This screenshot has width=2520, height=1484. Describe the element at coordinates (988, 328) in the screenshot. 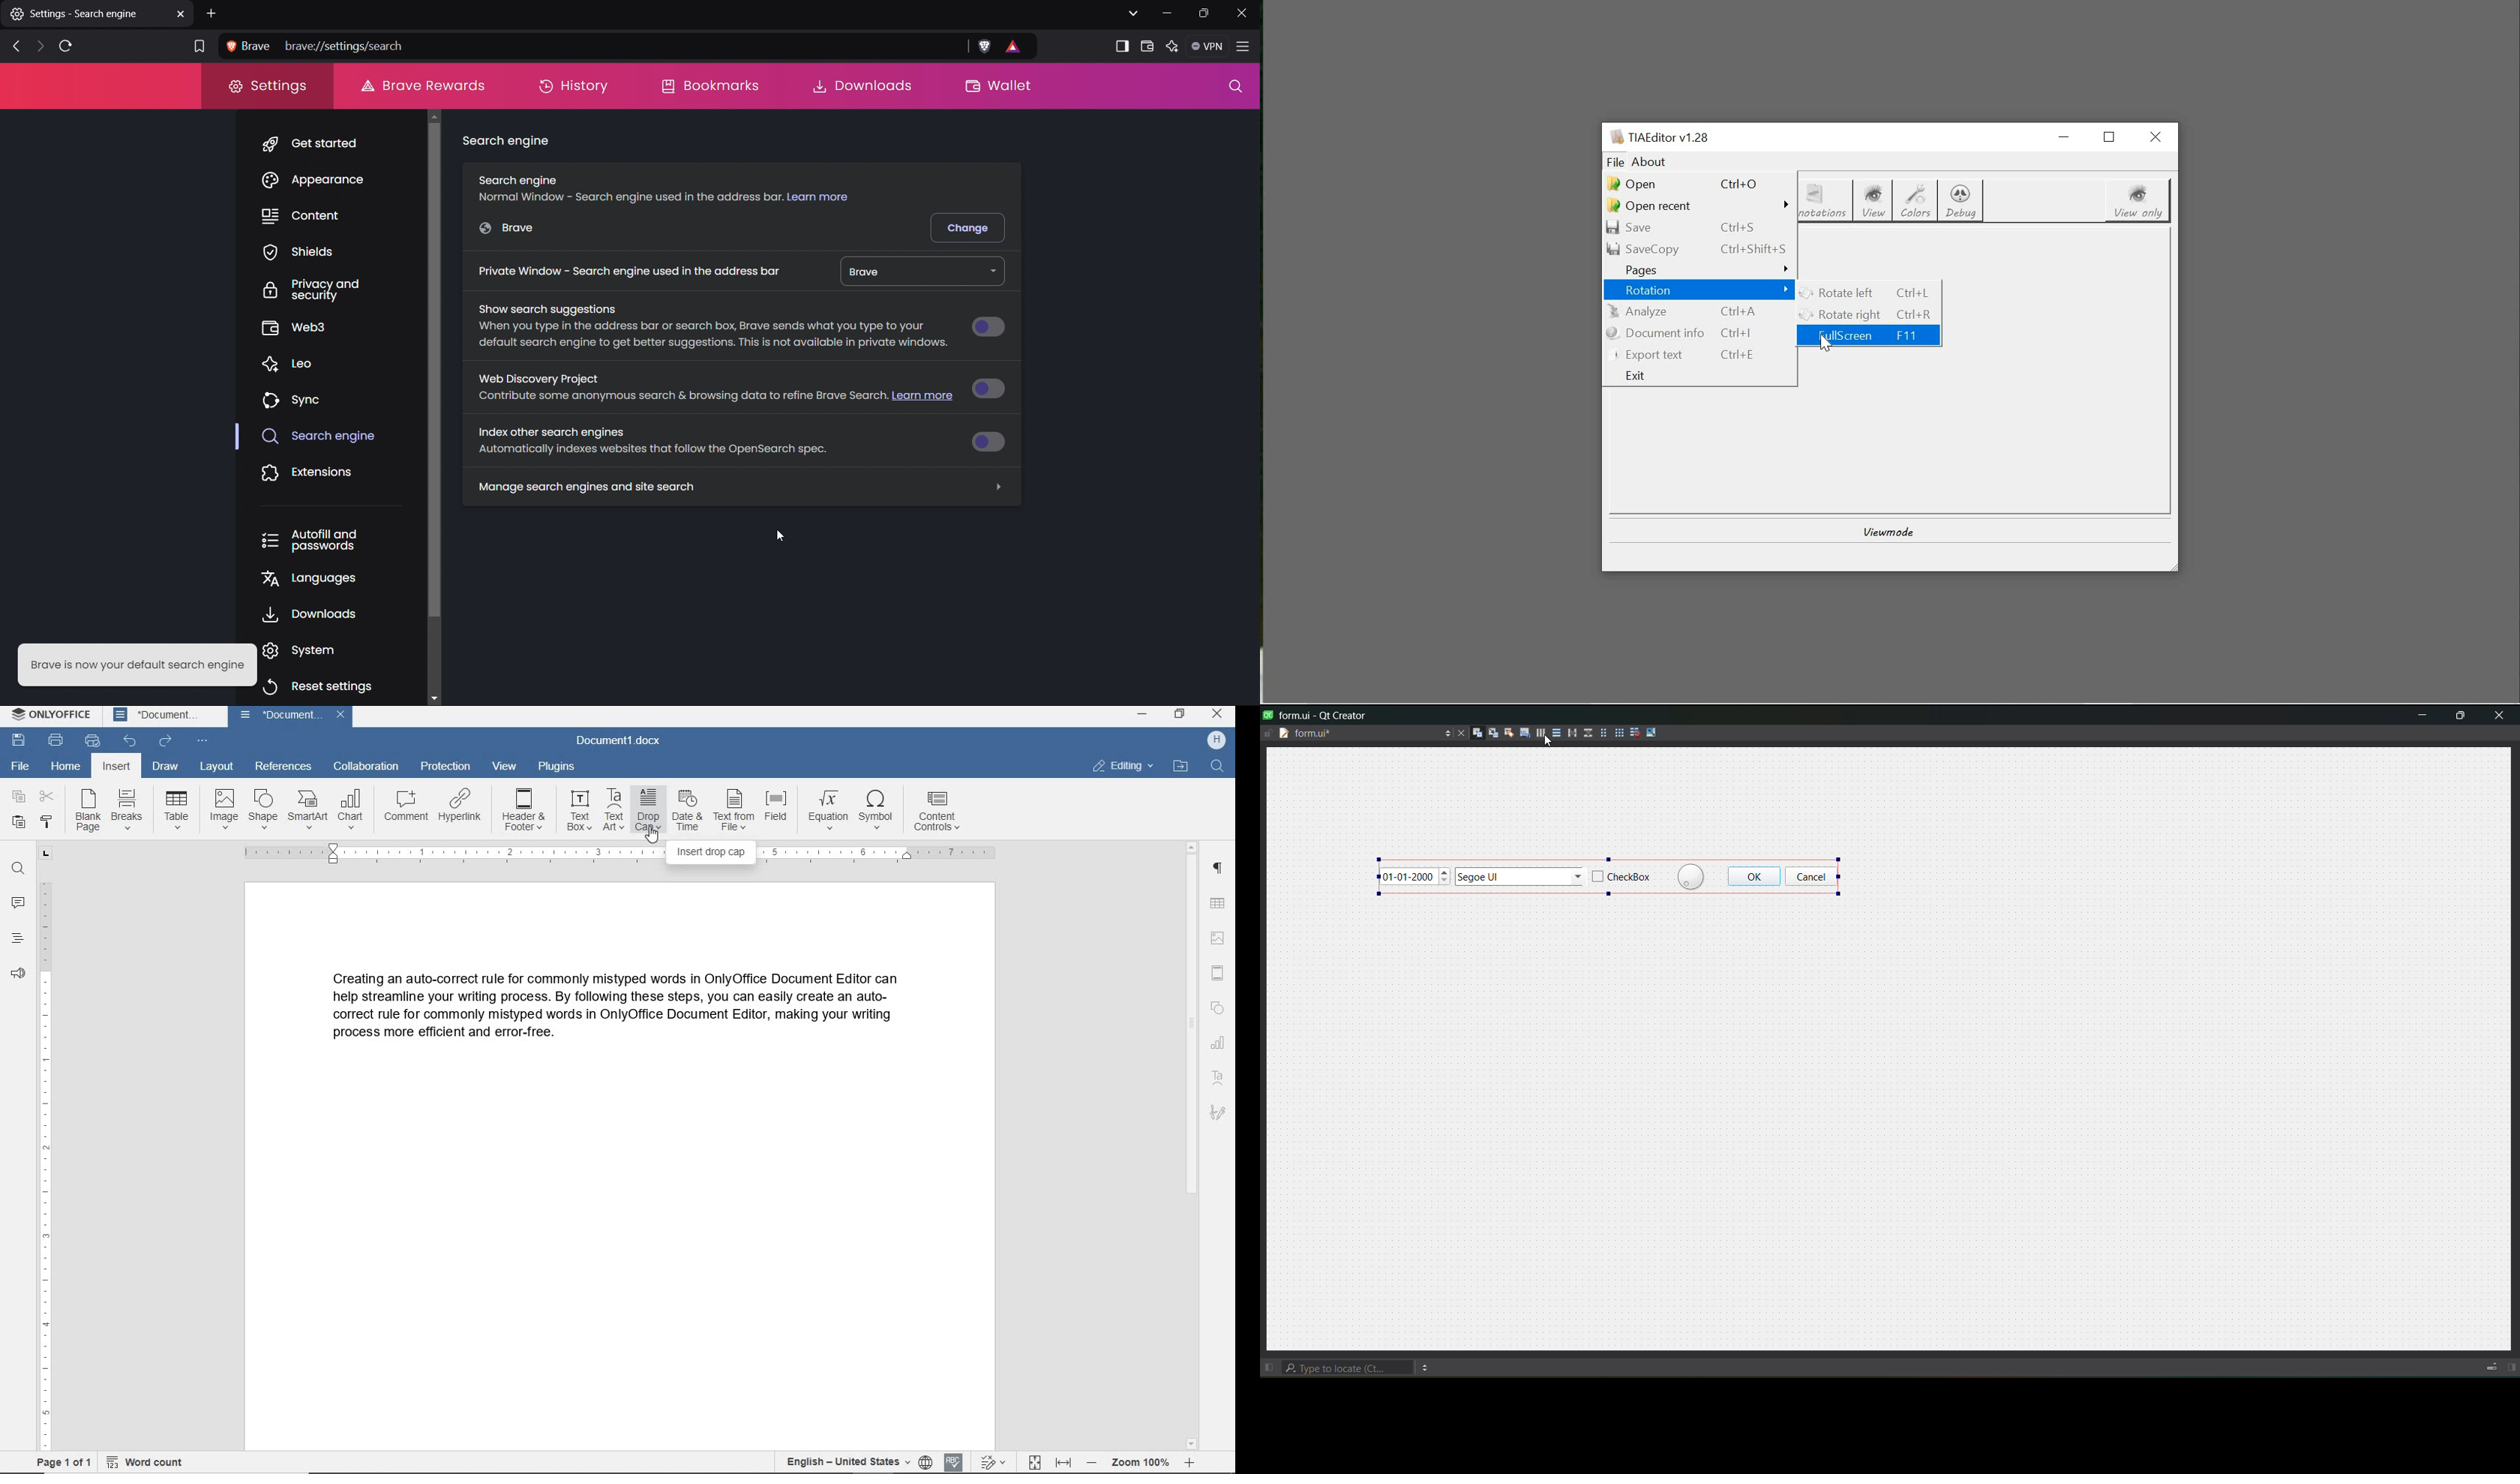

I see `Button` at that location.